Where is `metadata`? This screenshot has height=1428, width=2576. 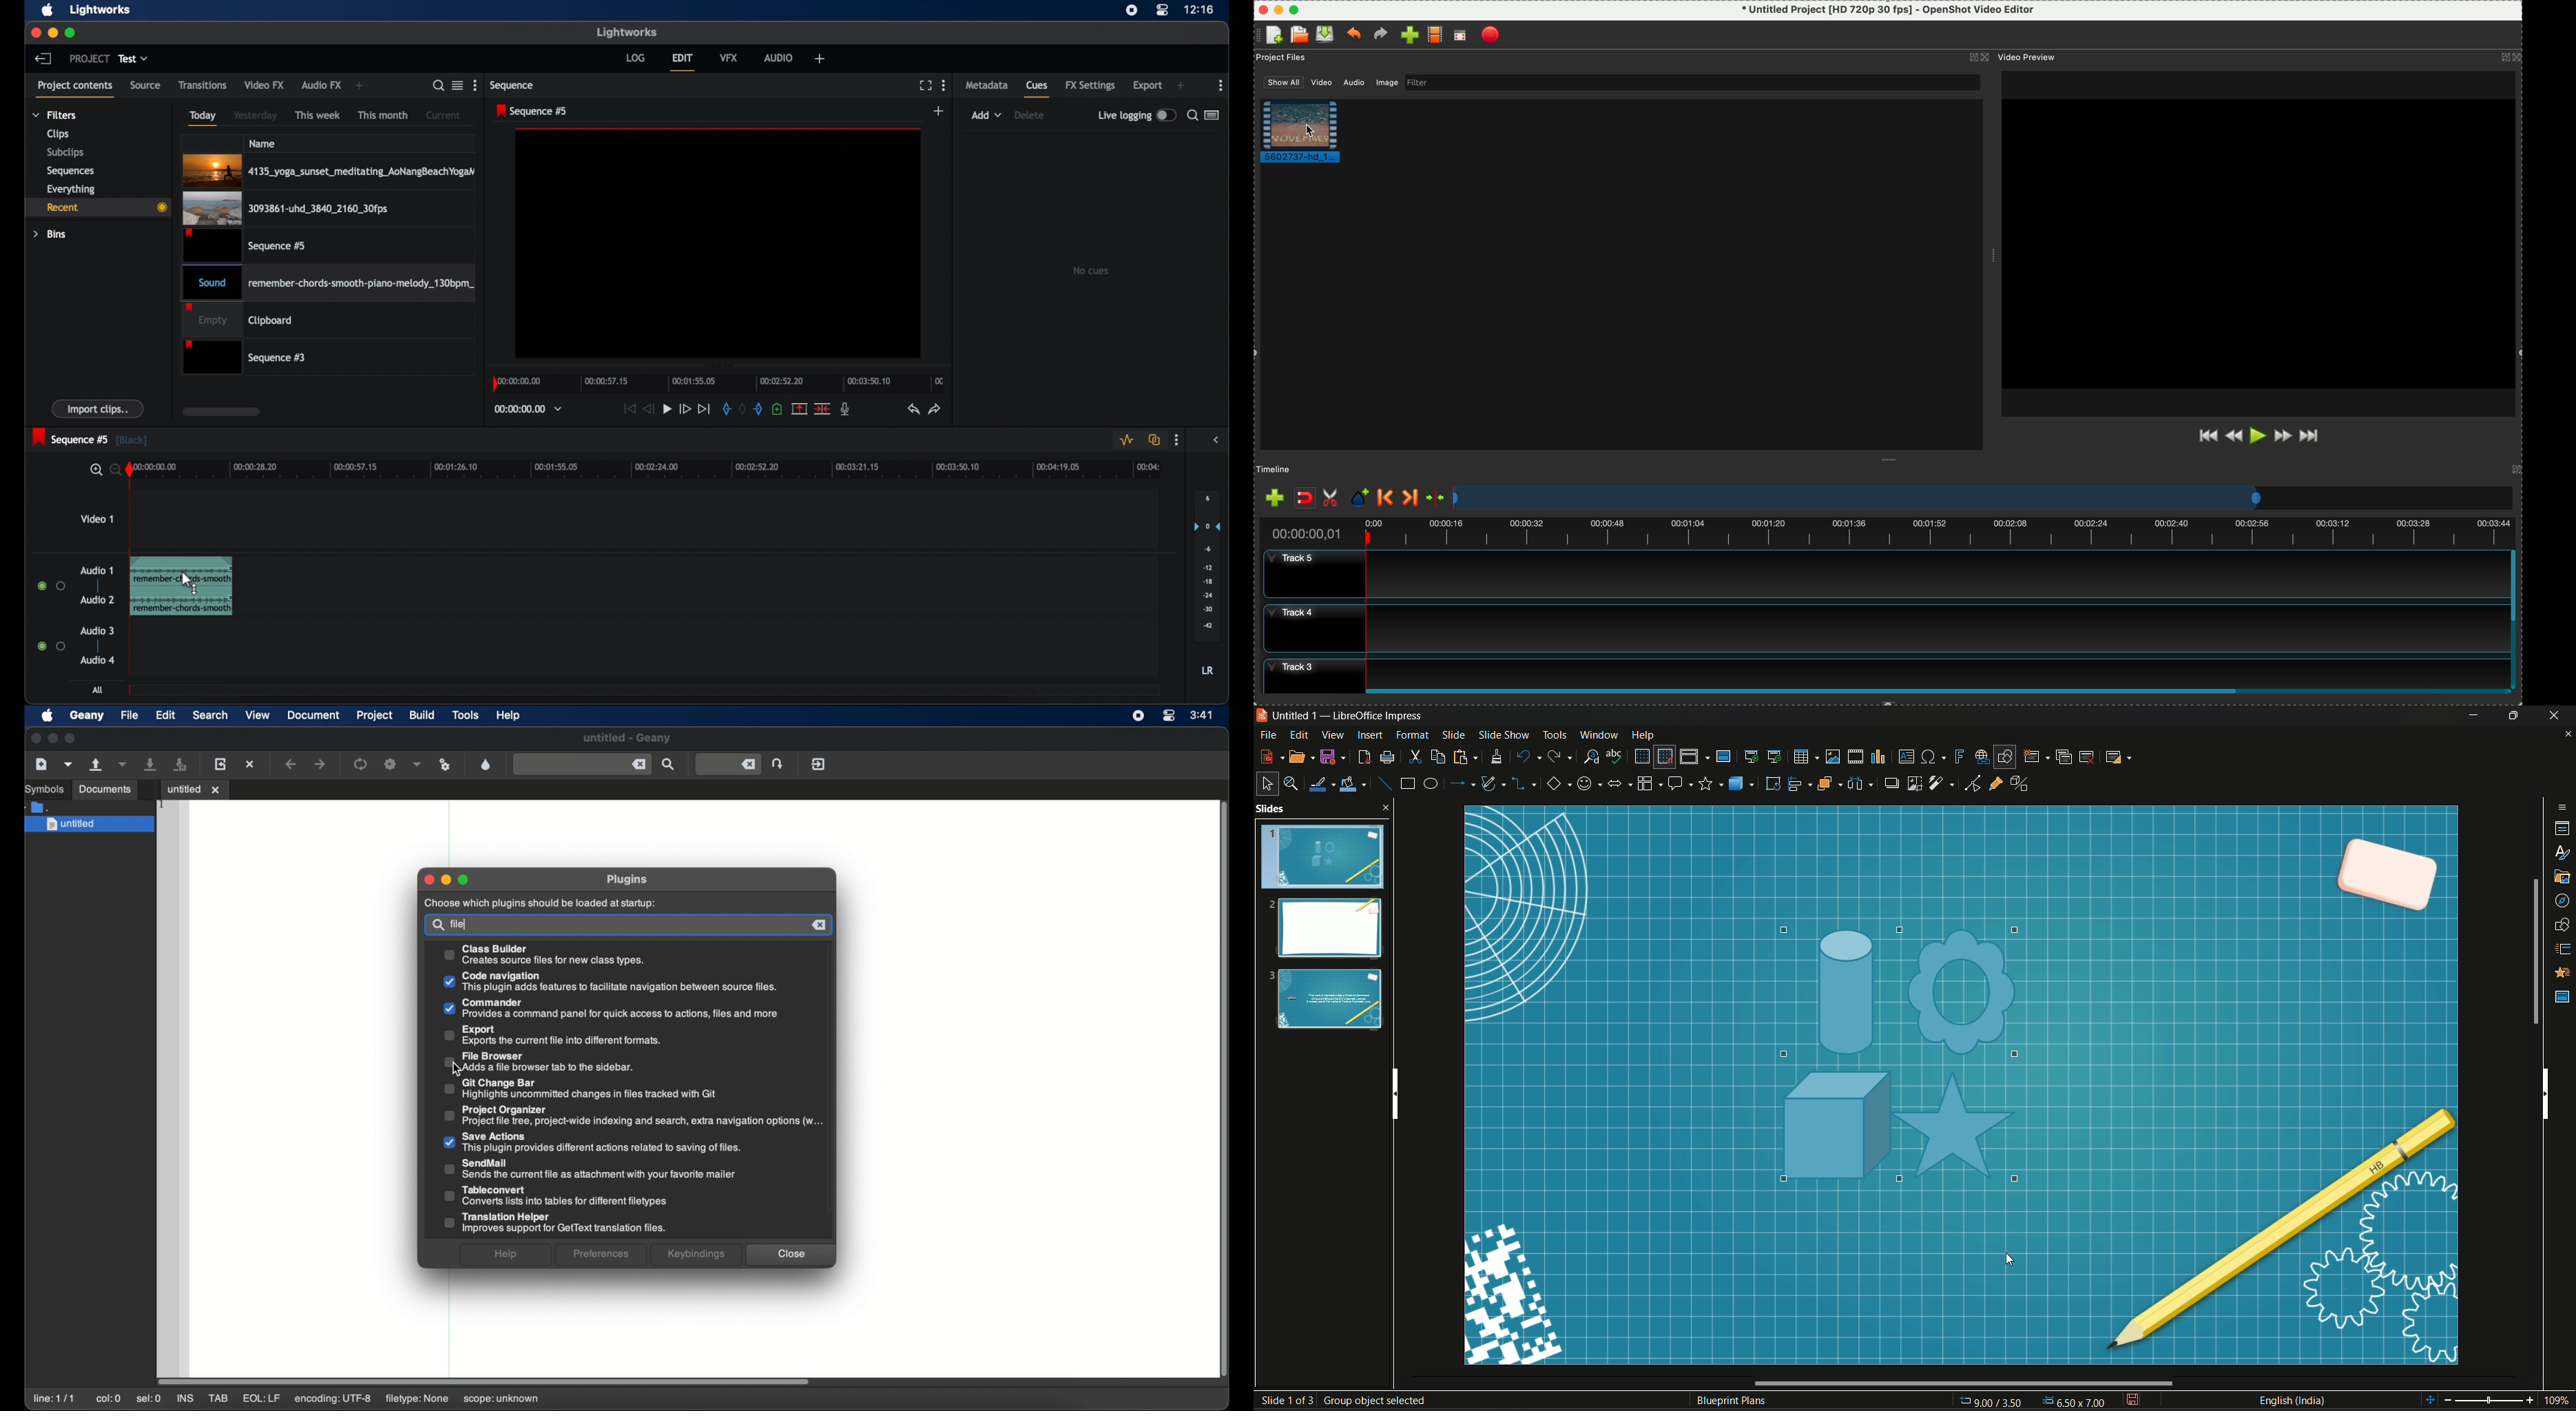 metadata is located at coordinates (987, 84).